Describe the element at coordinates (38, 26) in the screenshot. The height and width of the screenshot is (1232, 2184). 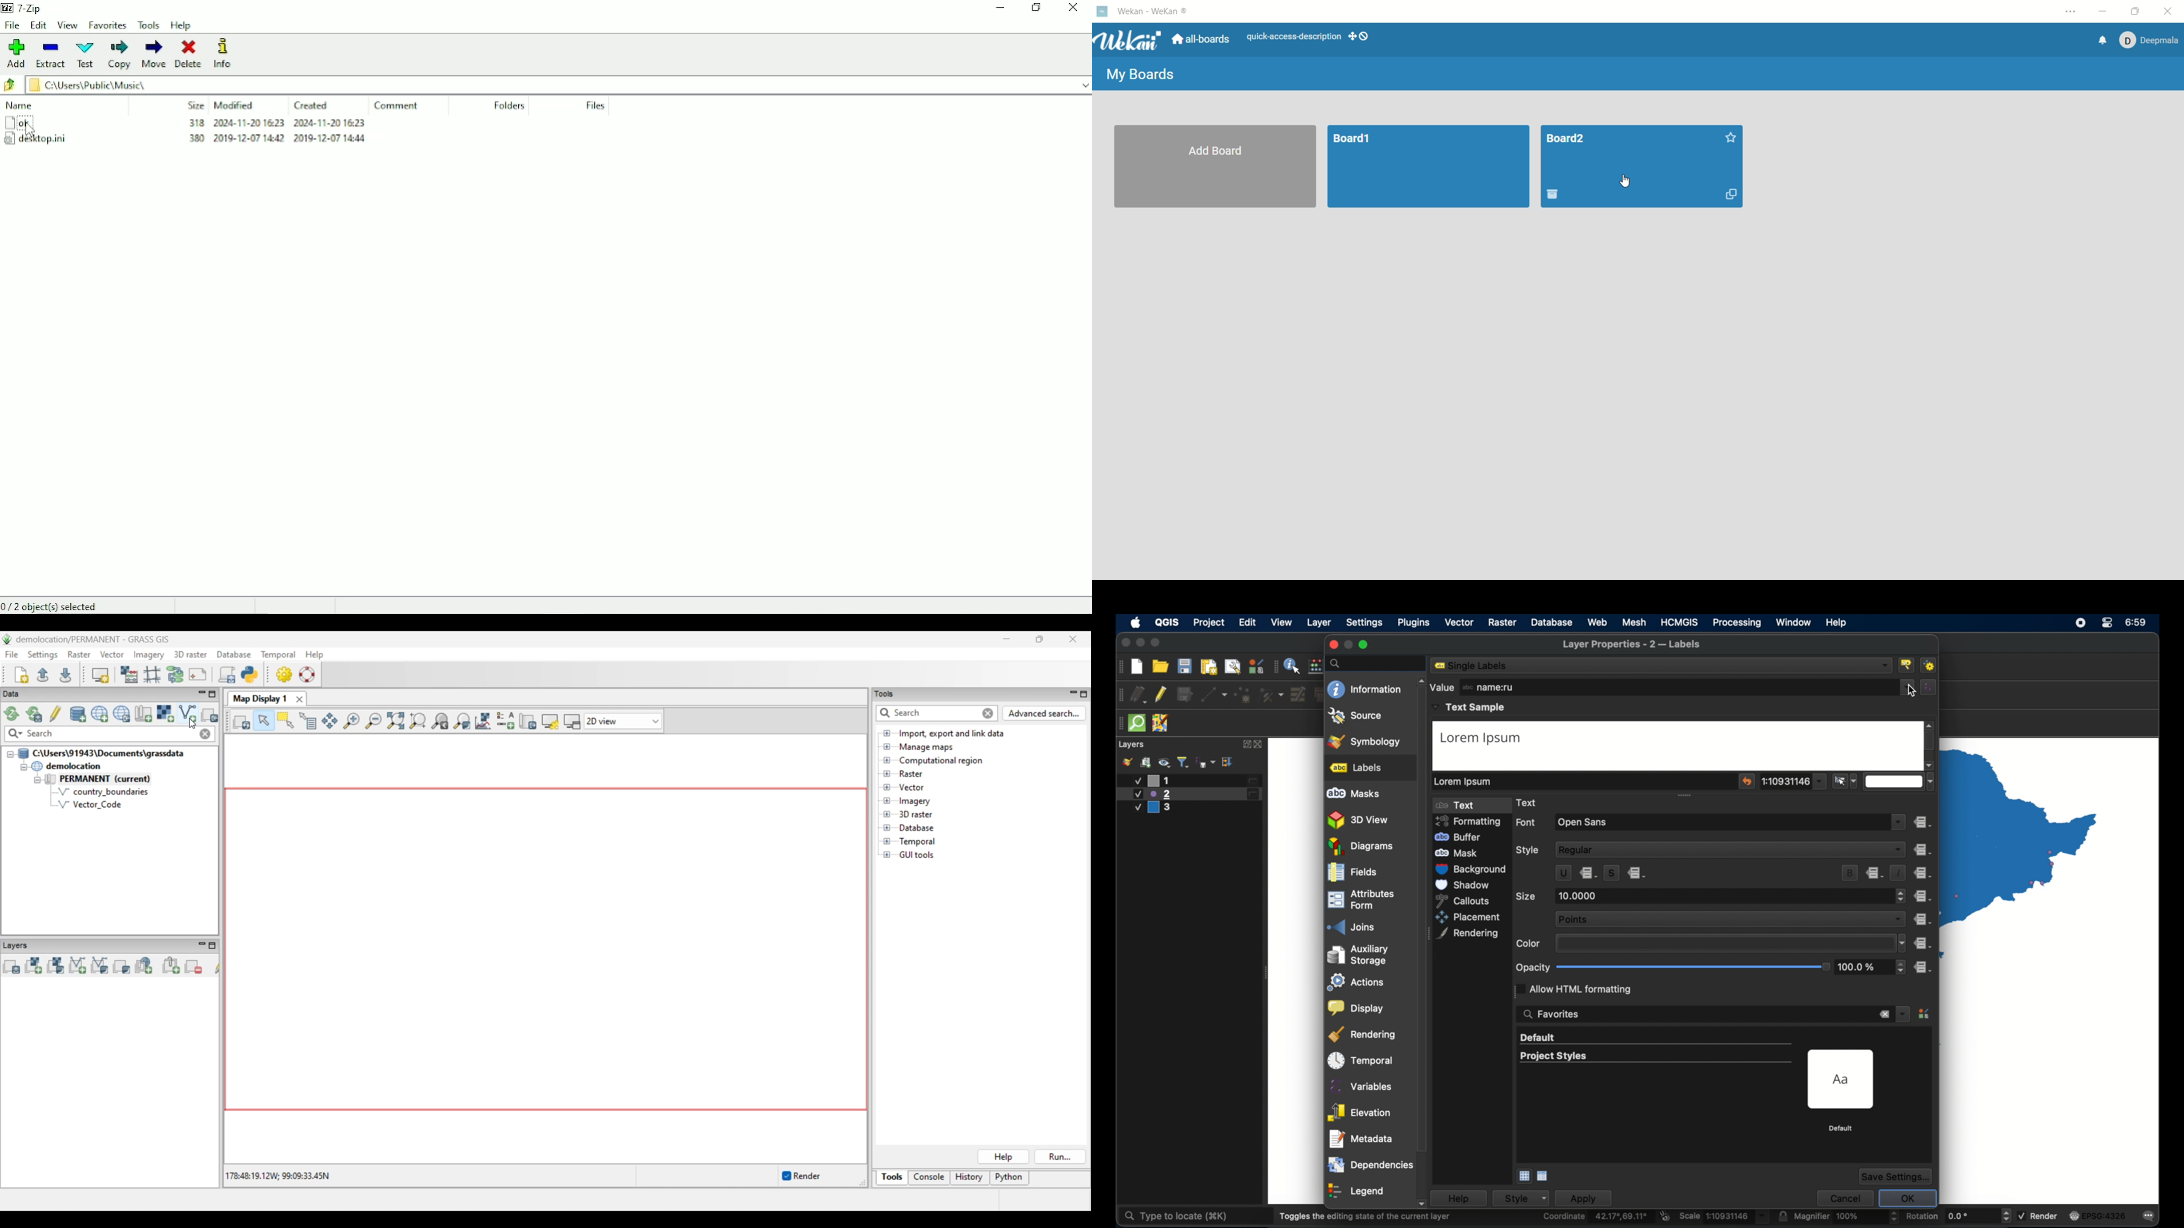
I see `Edit` at that location.